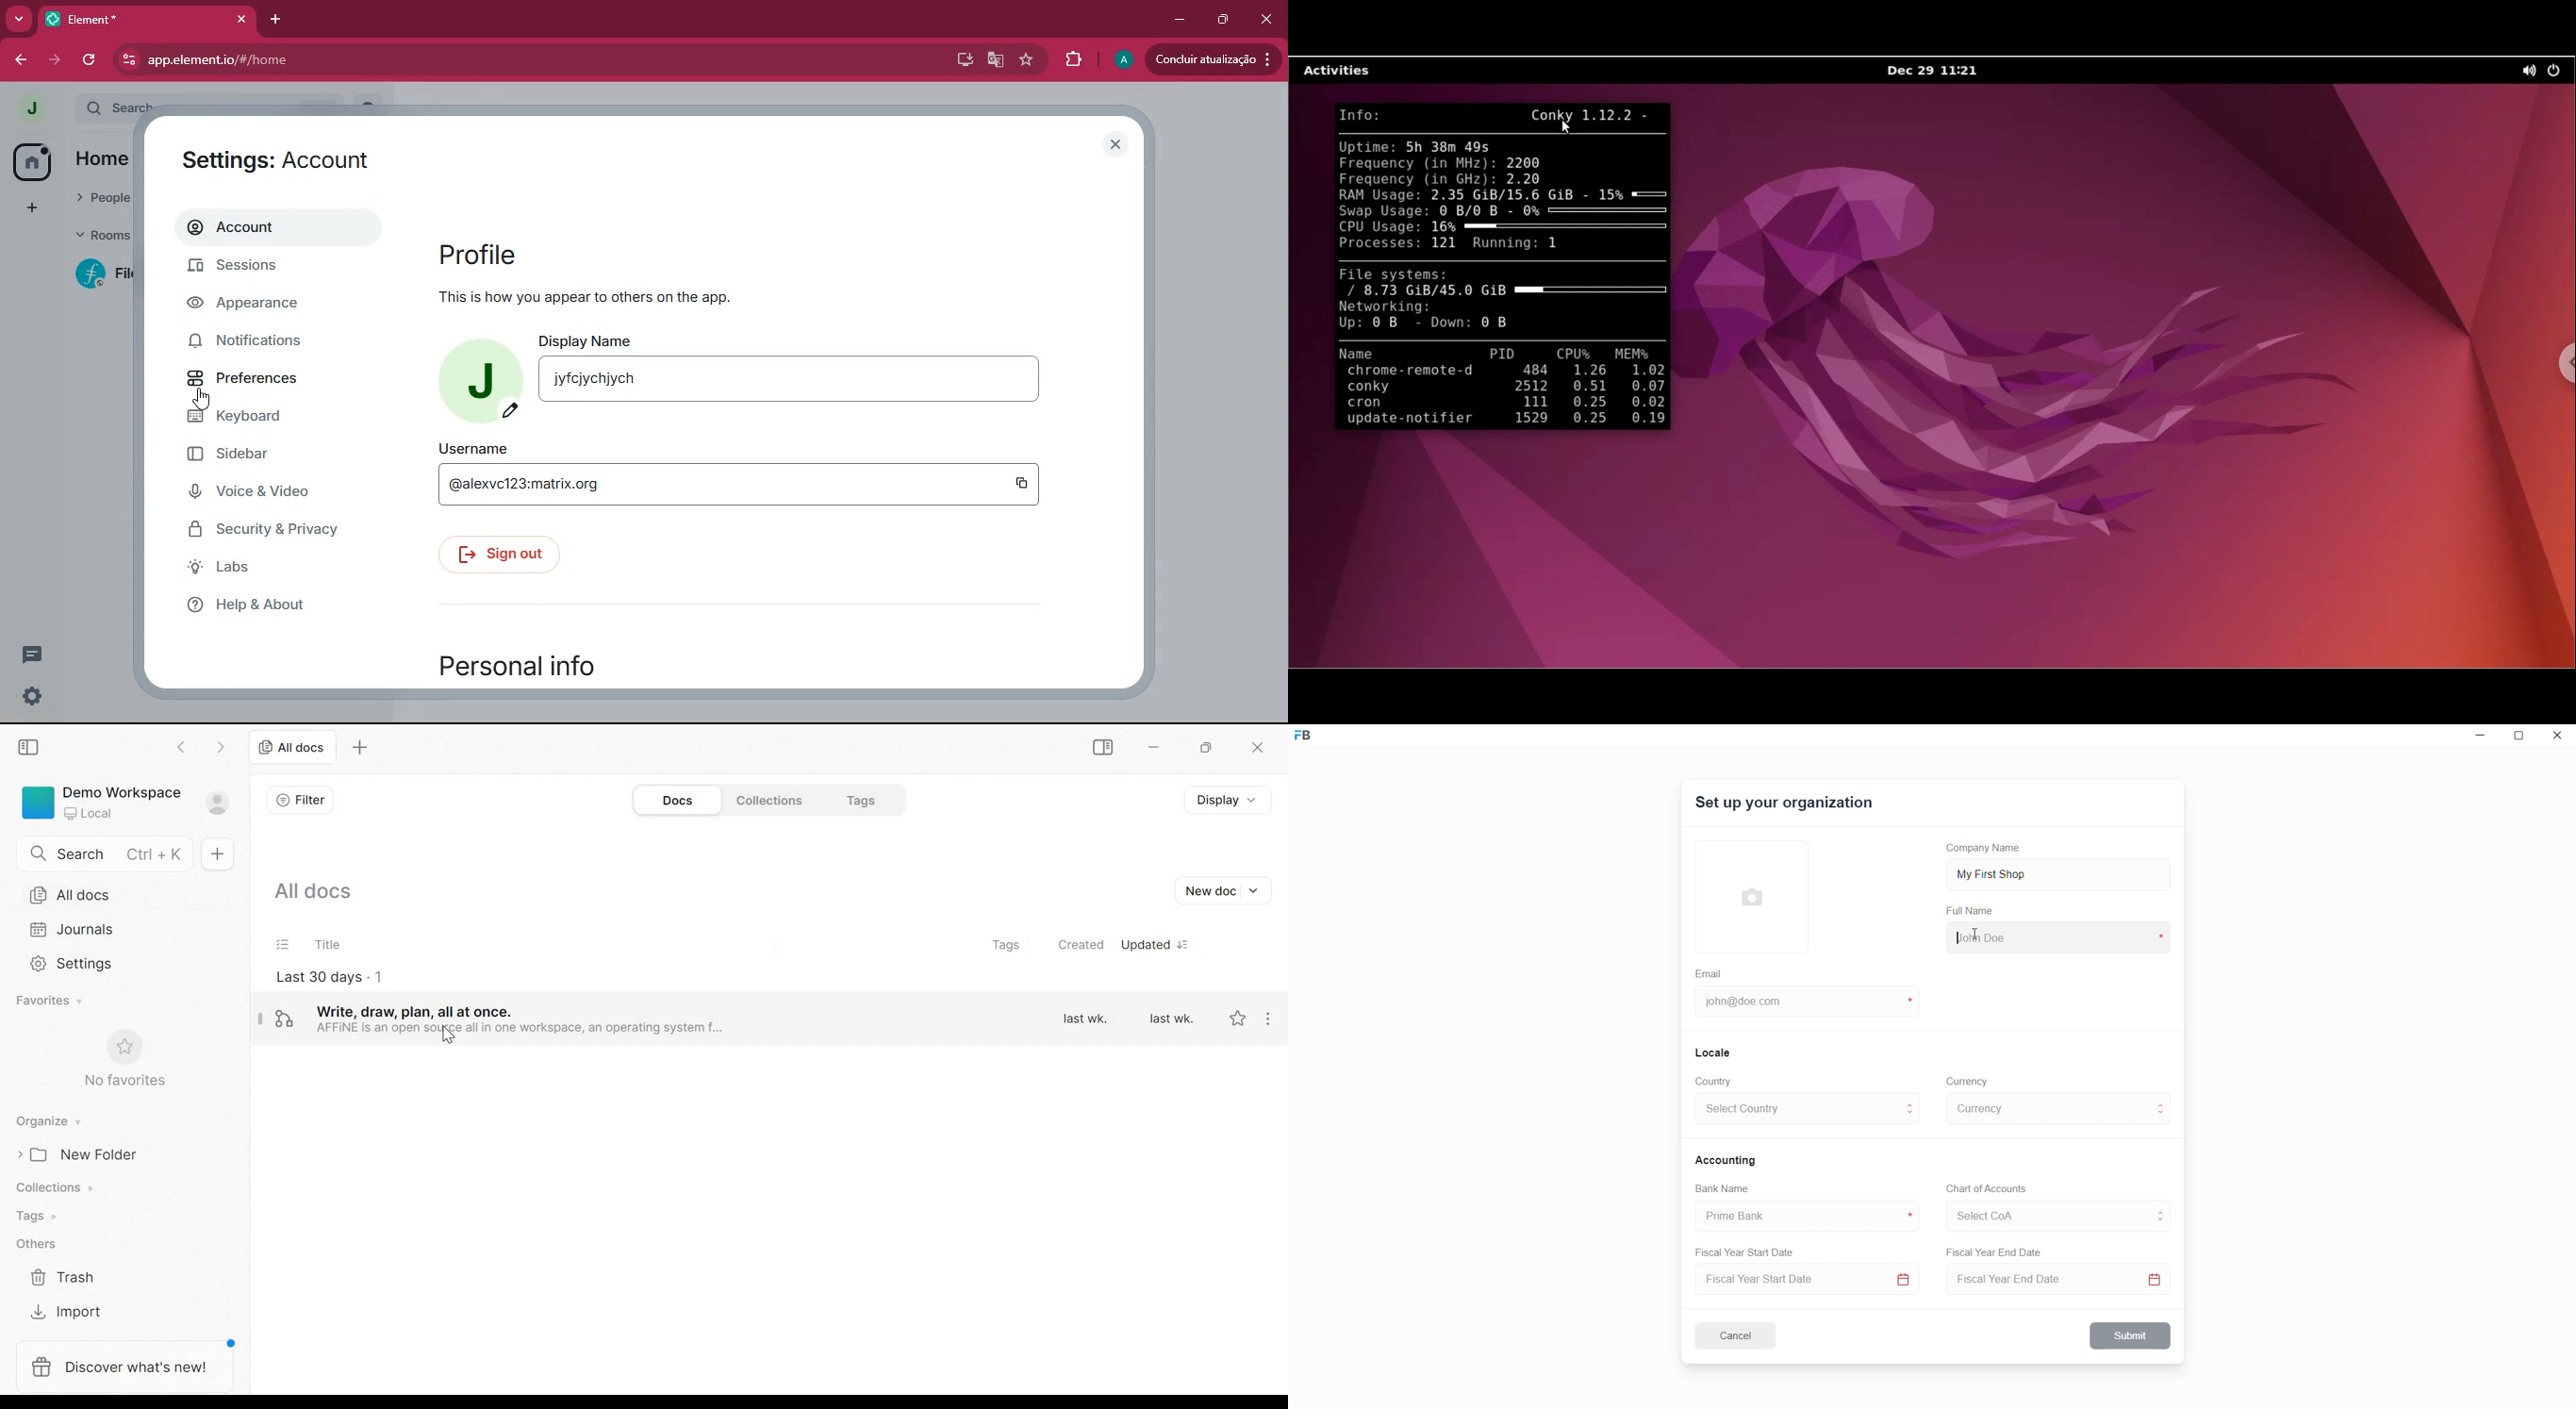  Describe the element at coordinates (1745, 895) in the screenshot. I see `select Profile picture` at that location.